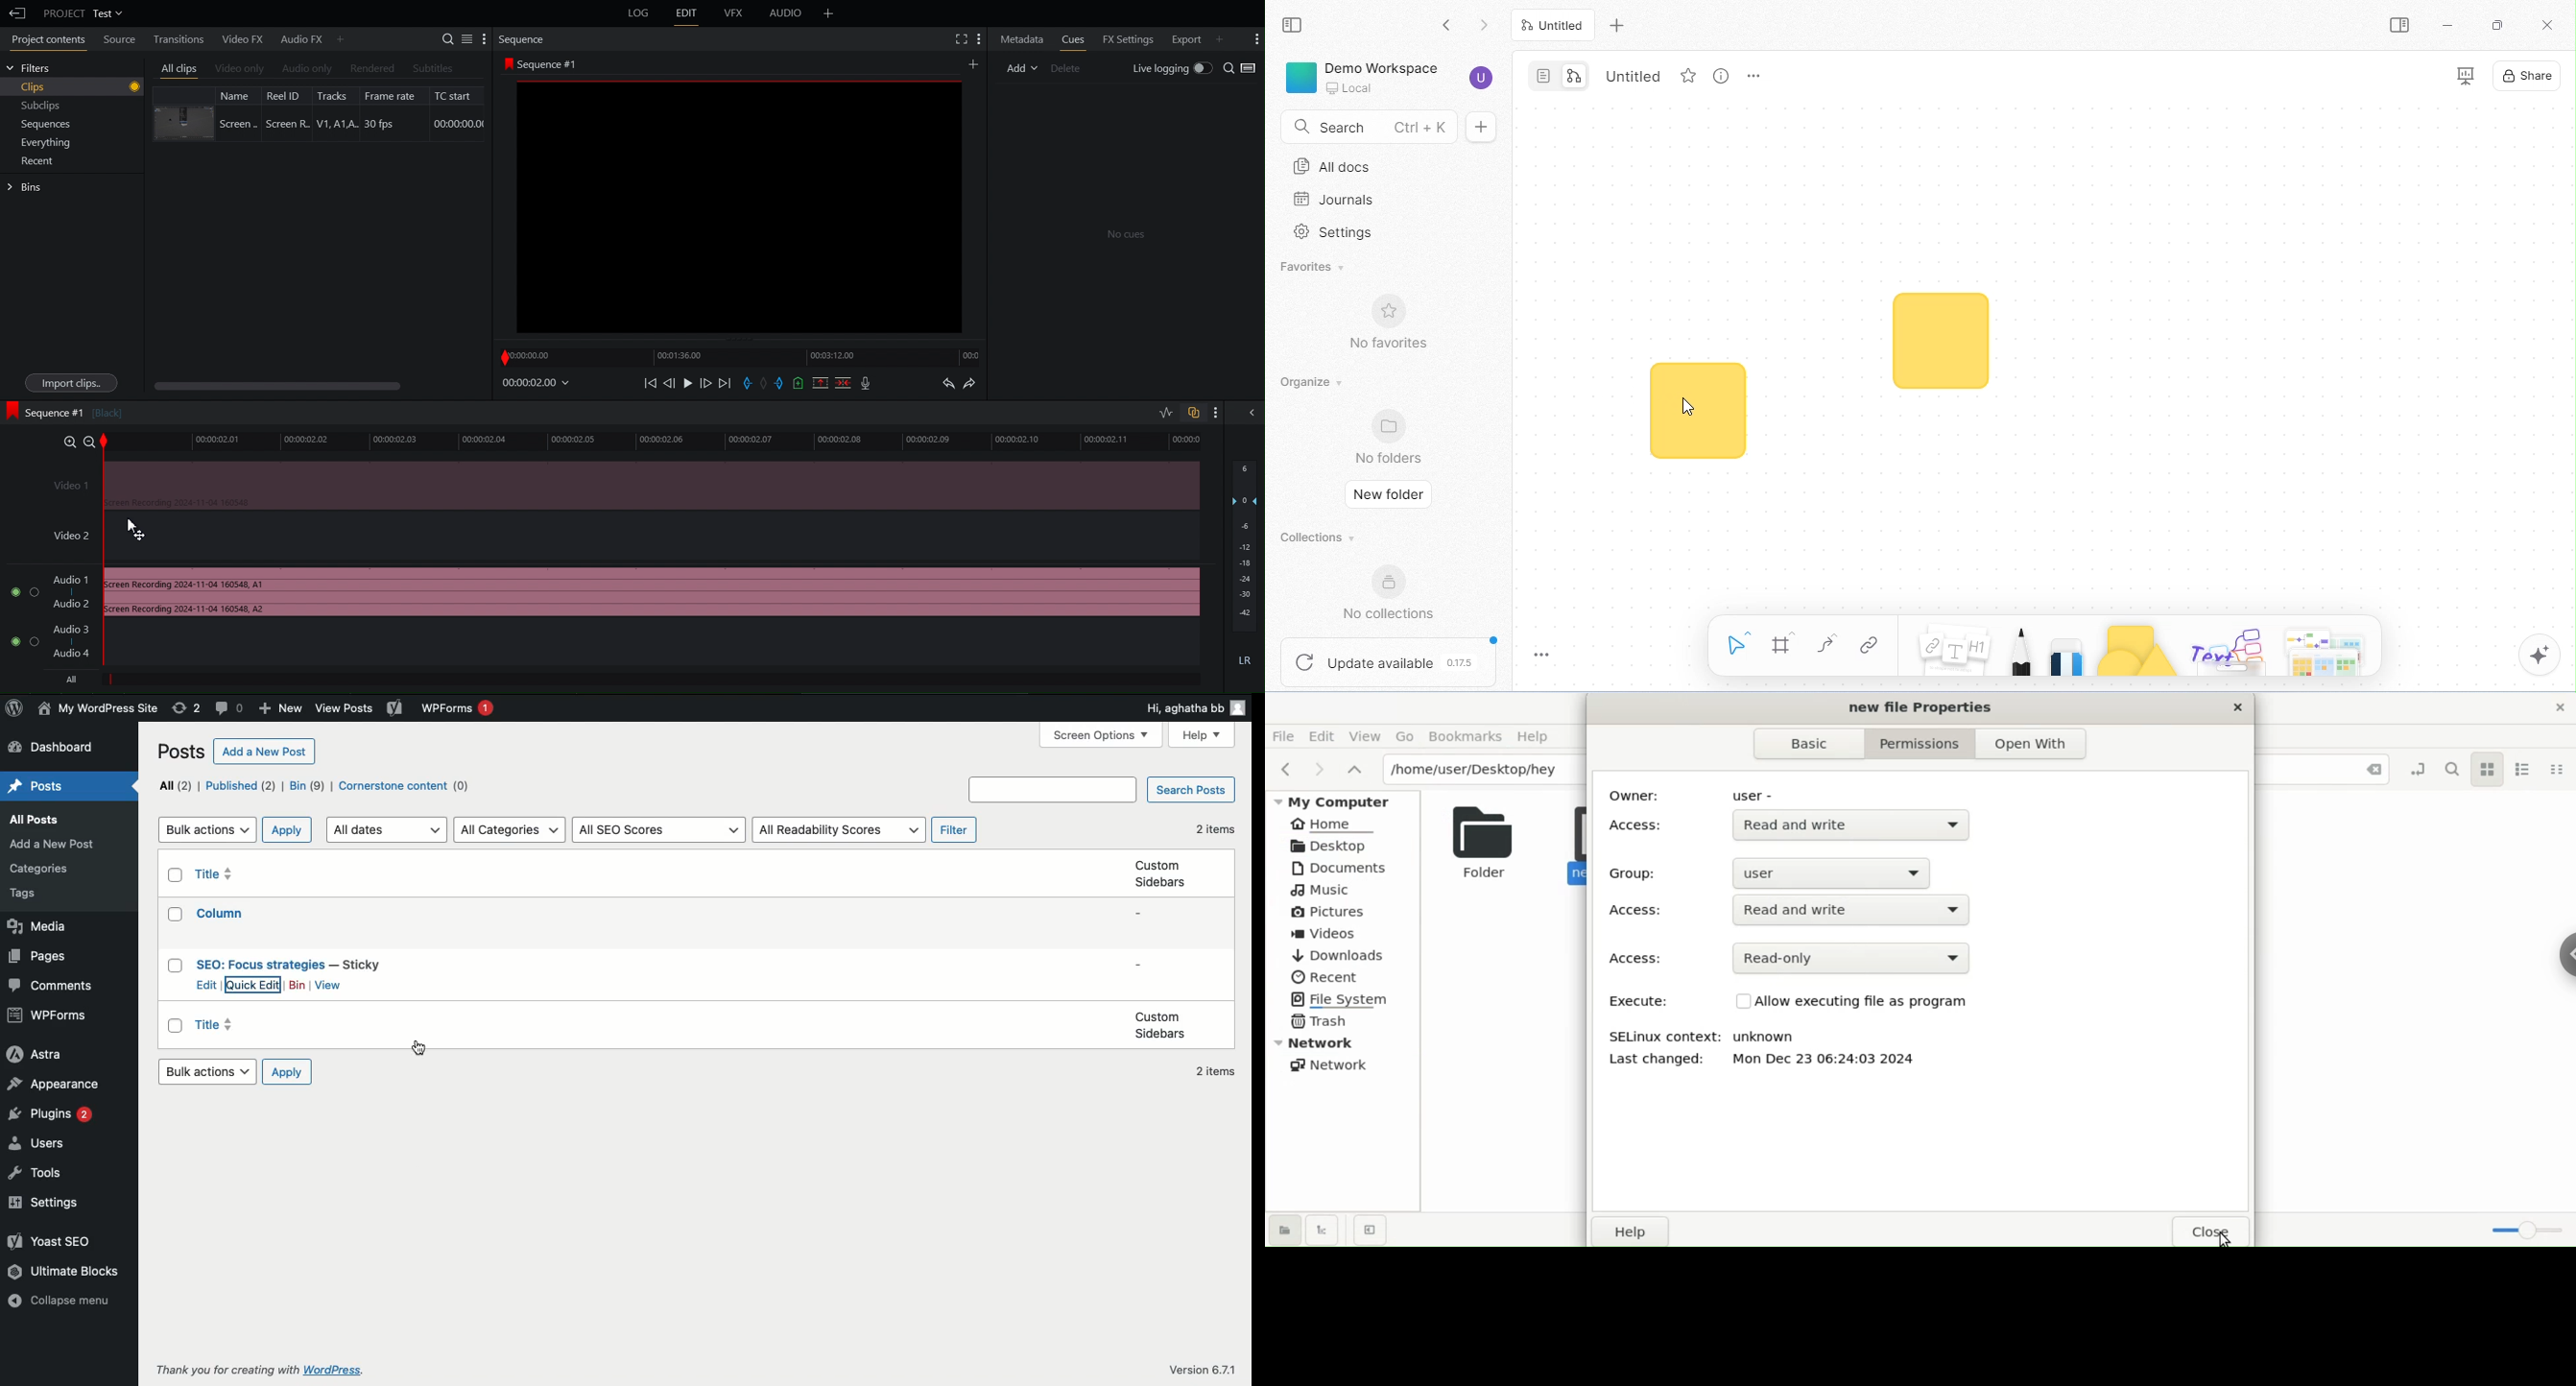 The height and width of the screenshot is (1400, 2576). I want to click on 2 items, so click(1215, 1073).